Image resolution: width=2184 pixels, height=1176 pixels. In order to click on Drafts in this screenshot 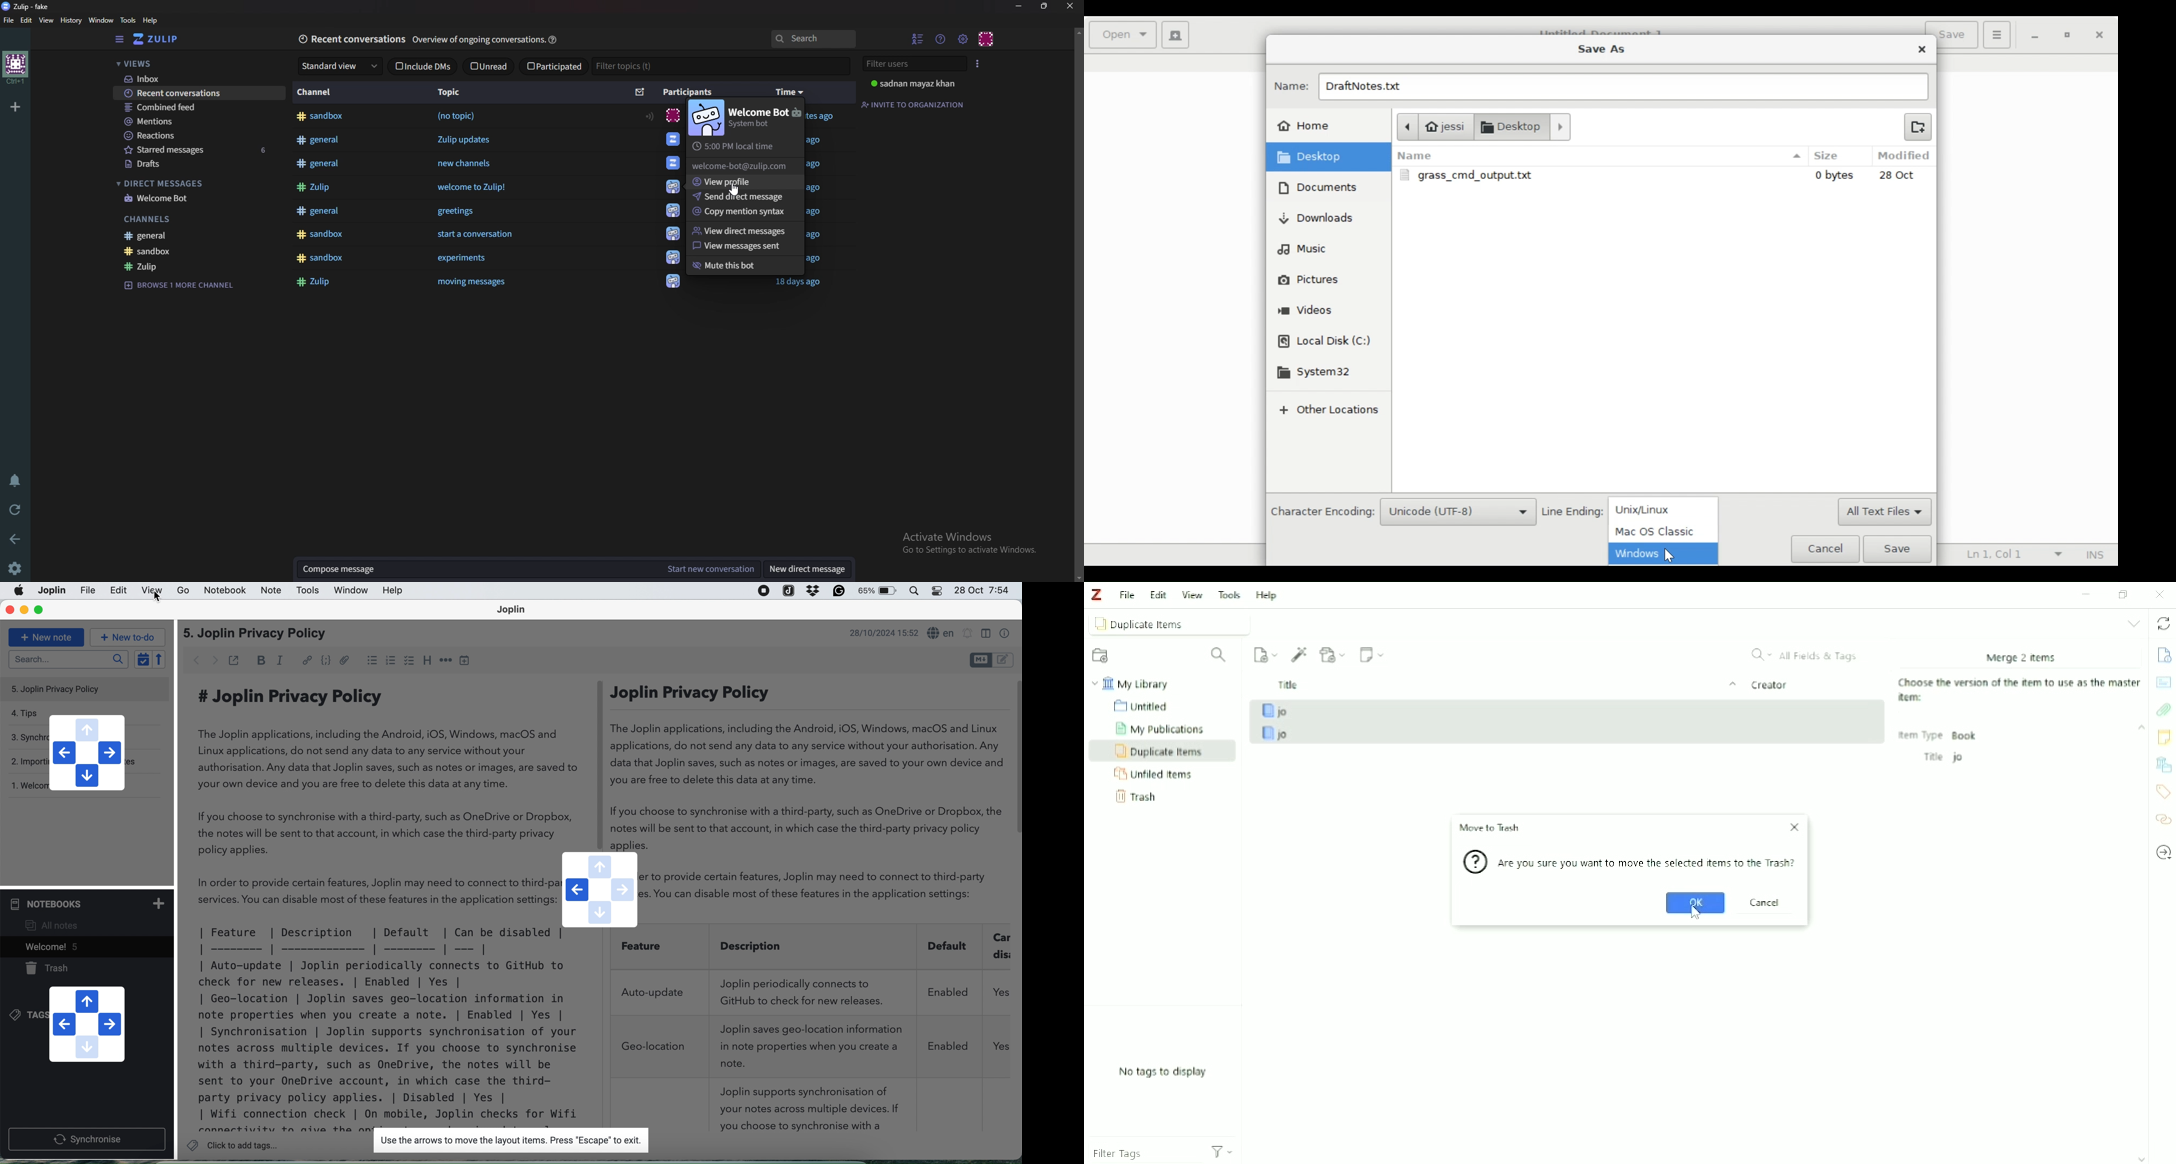, I will do `click(199, 164)`.